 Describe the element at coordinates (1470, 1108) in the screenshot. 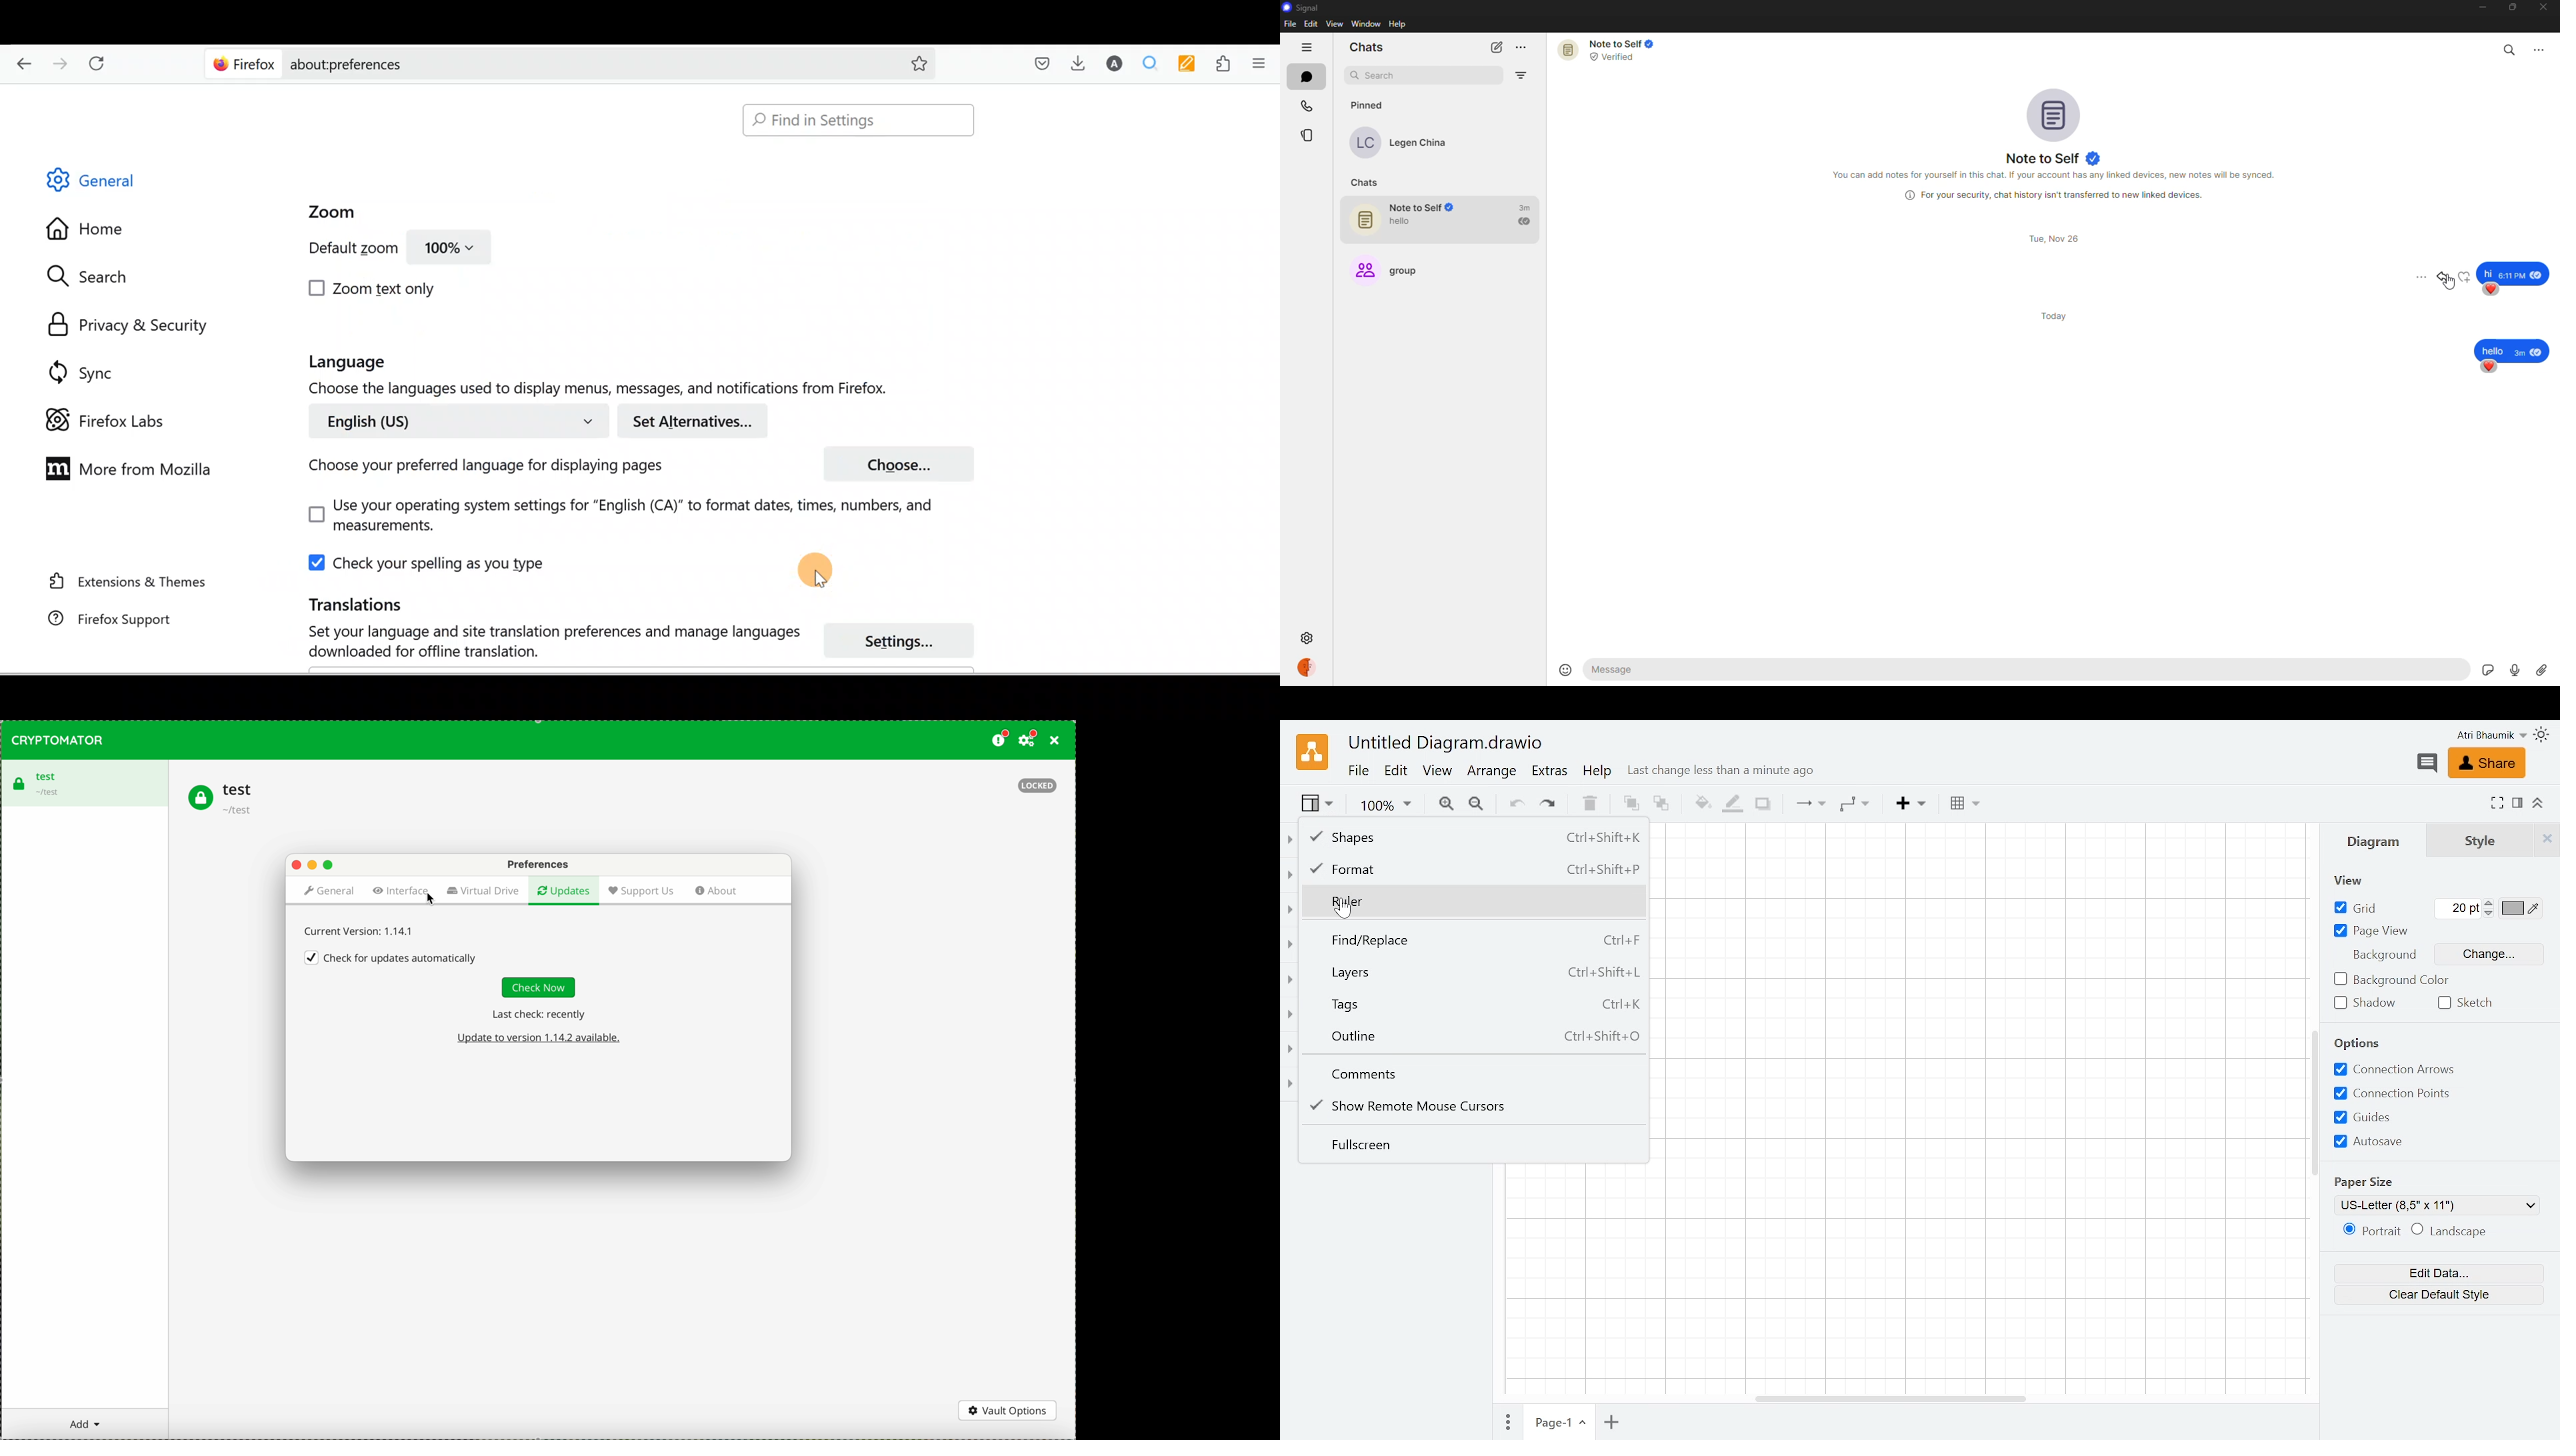

I see `Show remote mouse Cursors` at that location.